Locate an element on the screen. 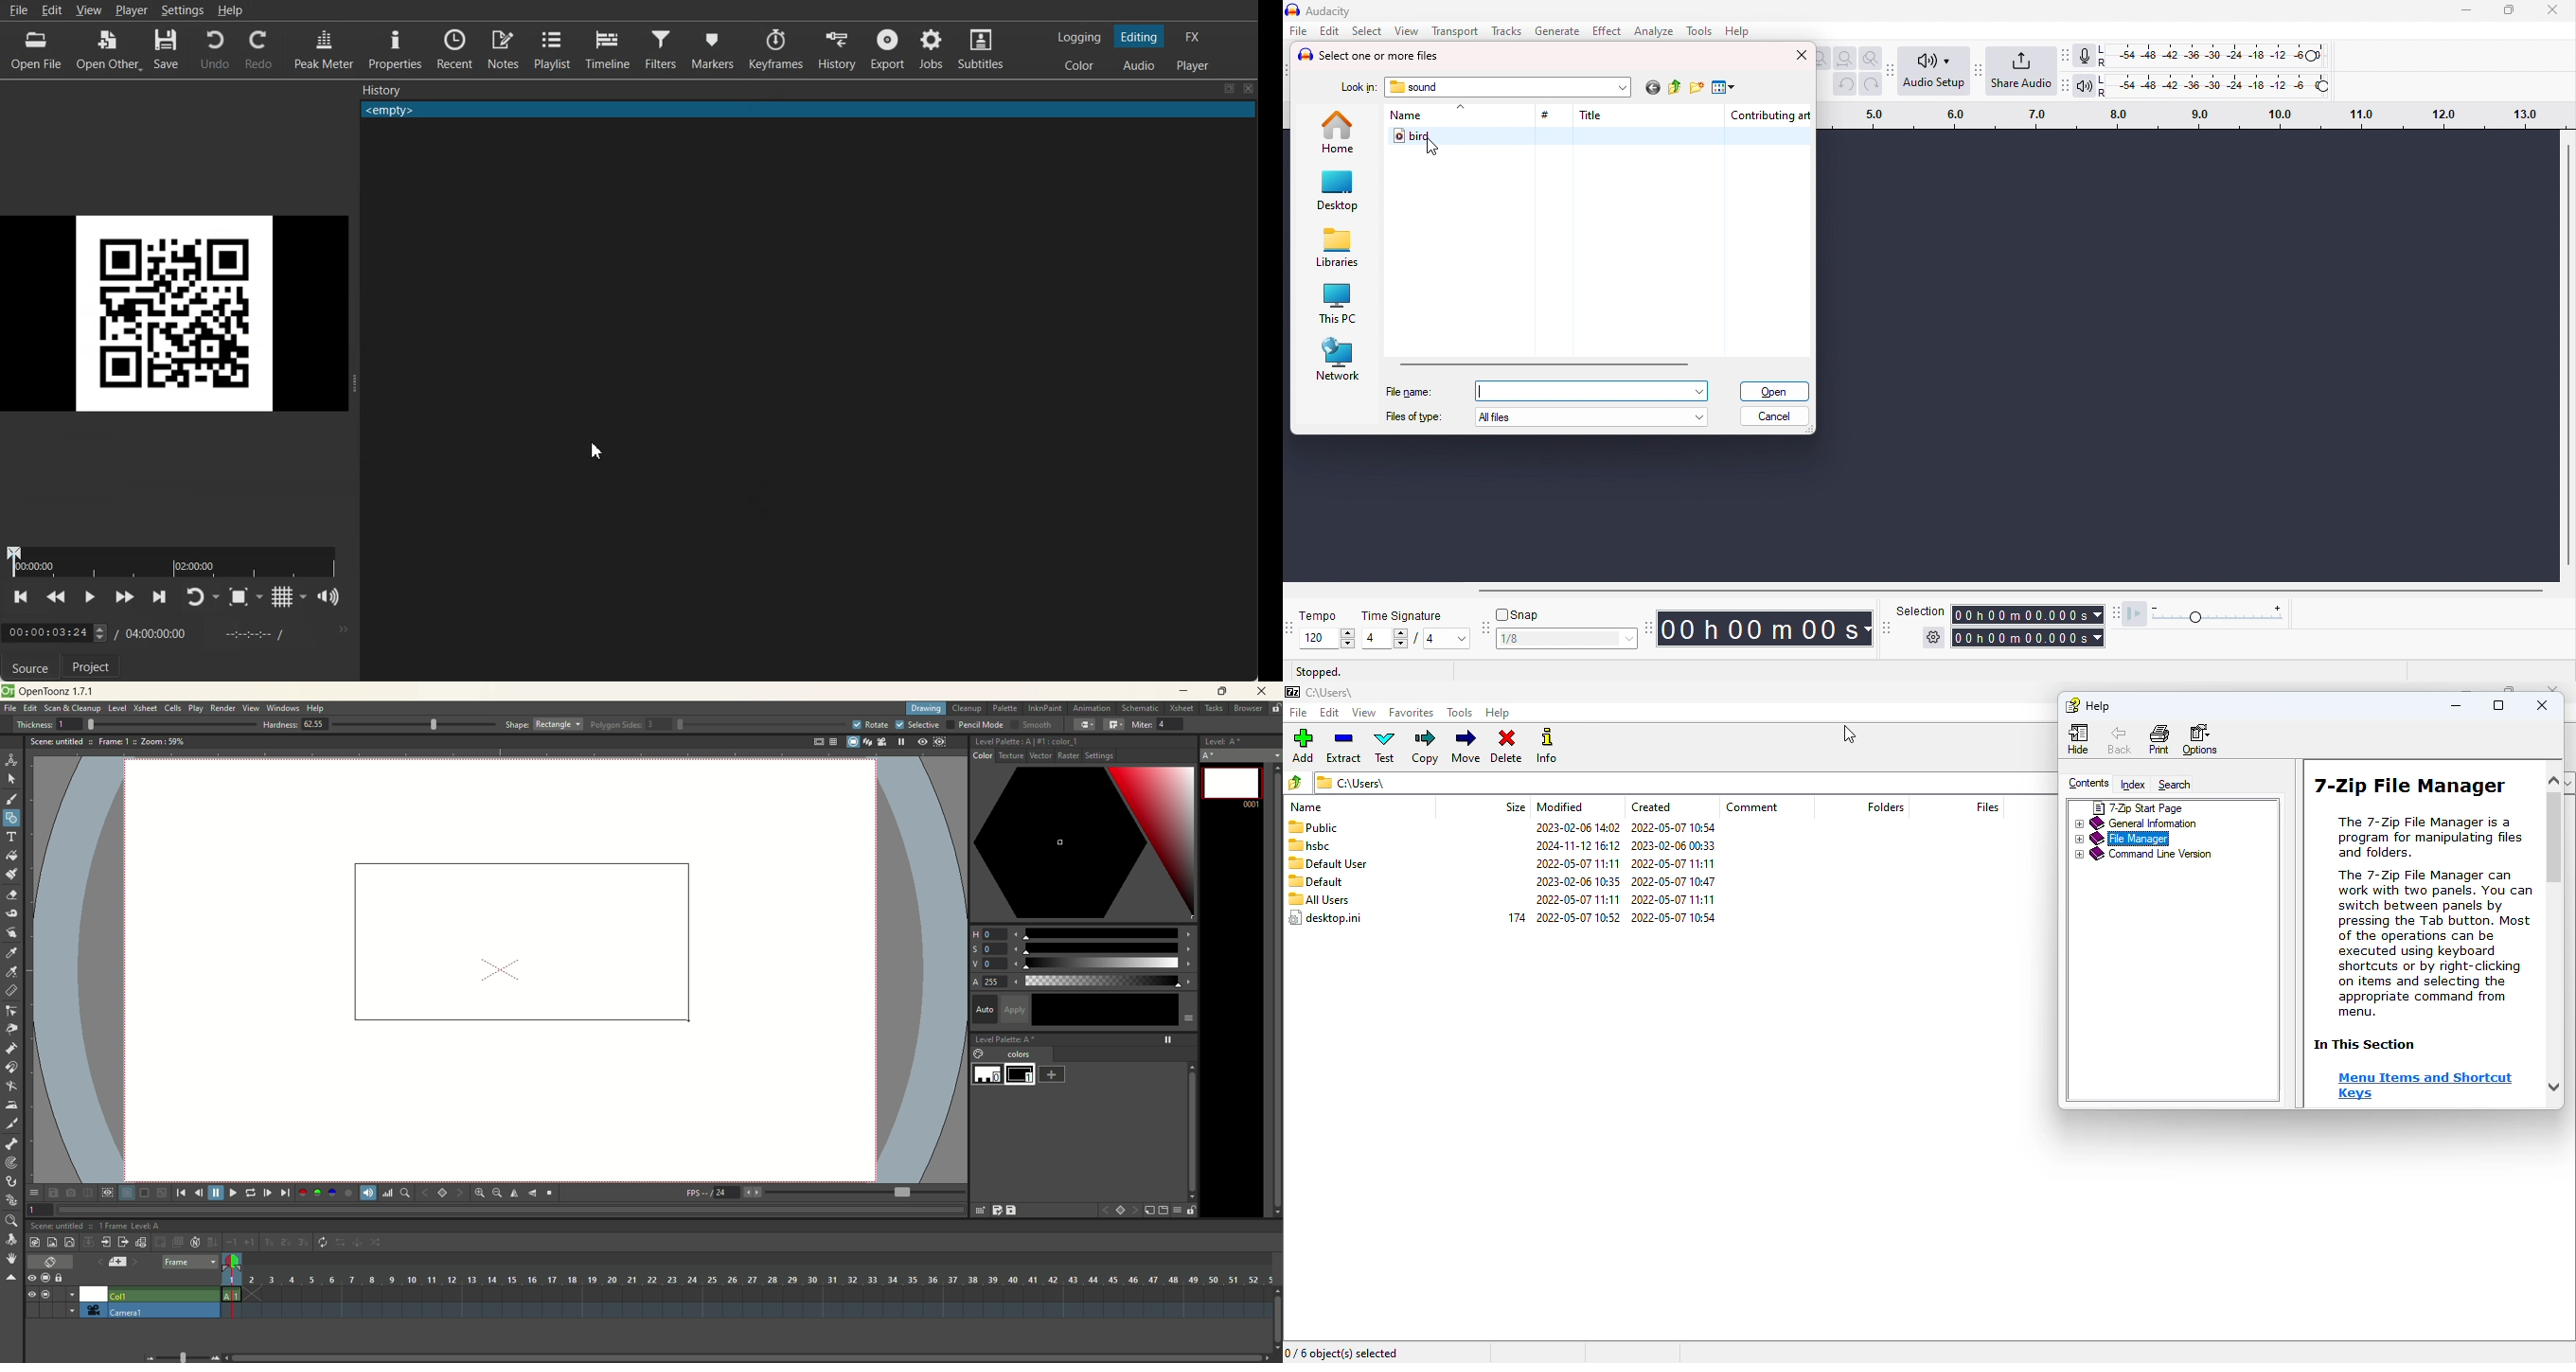 The height and width of the screenshot is (1372, 2576). time is located at coordinates (1767, 628).